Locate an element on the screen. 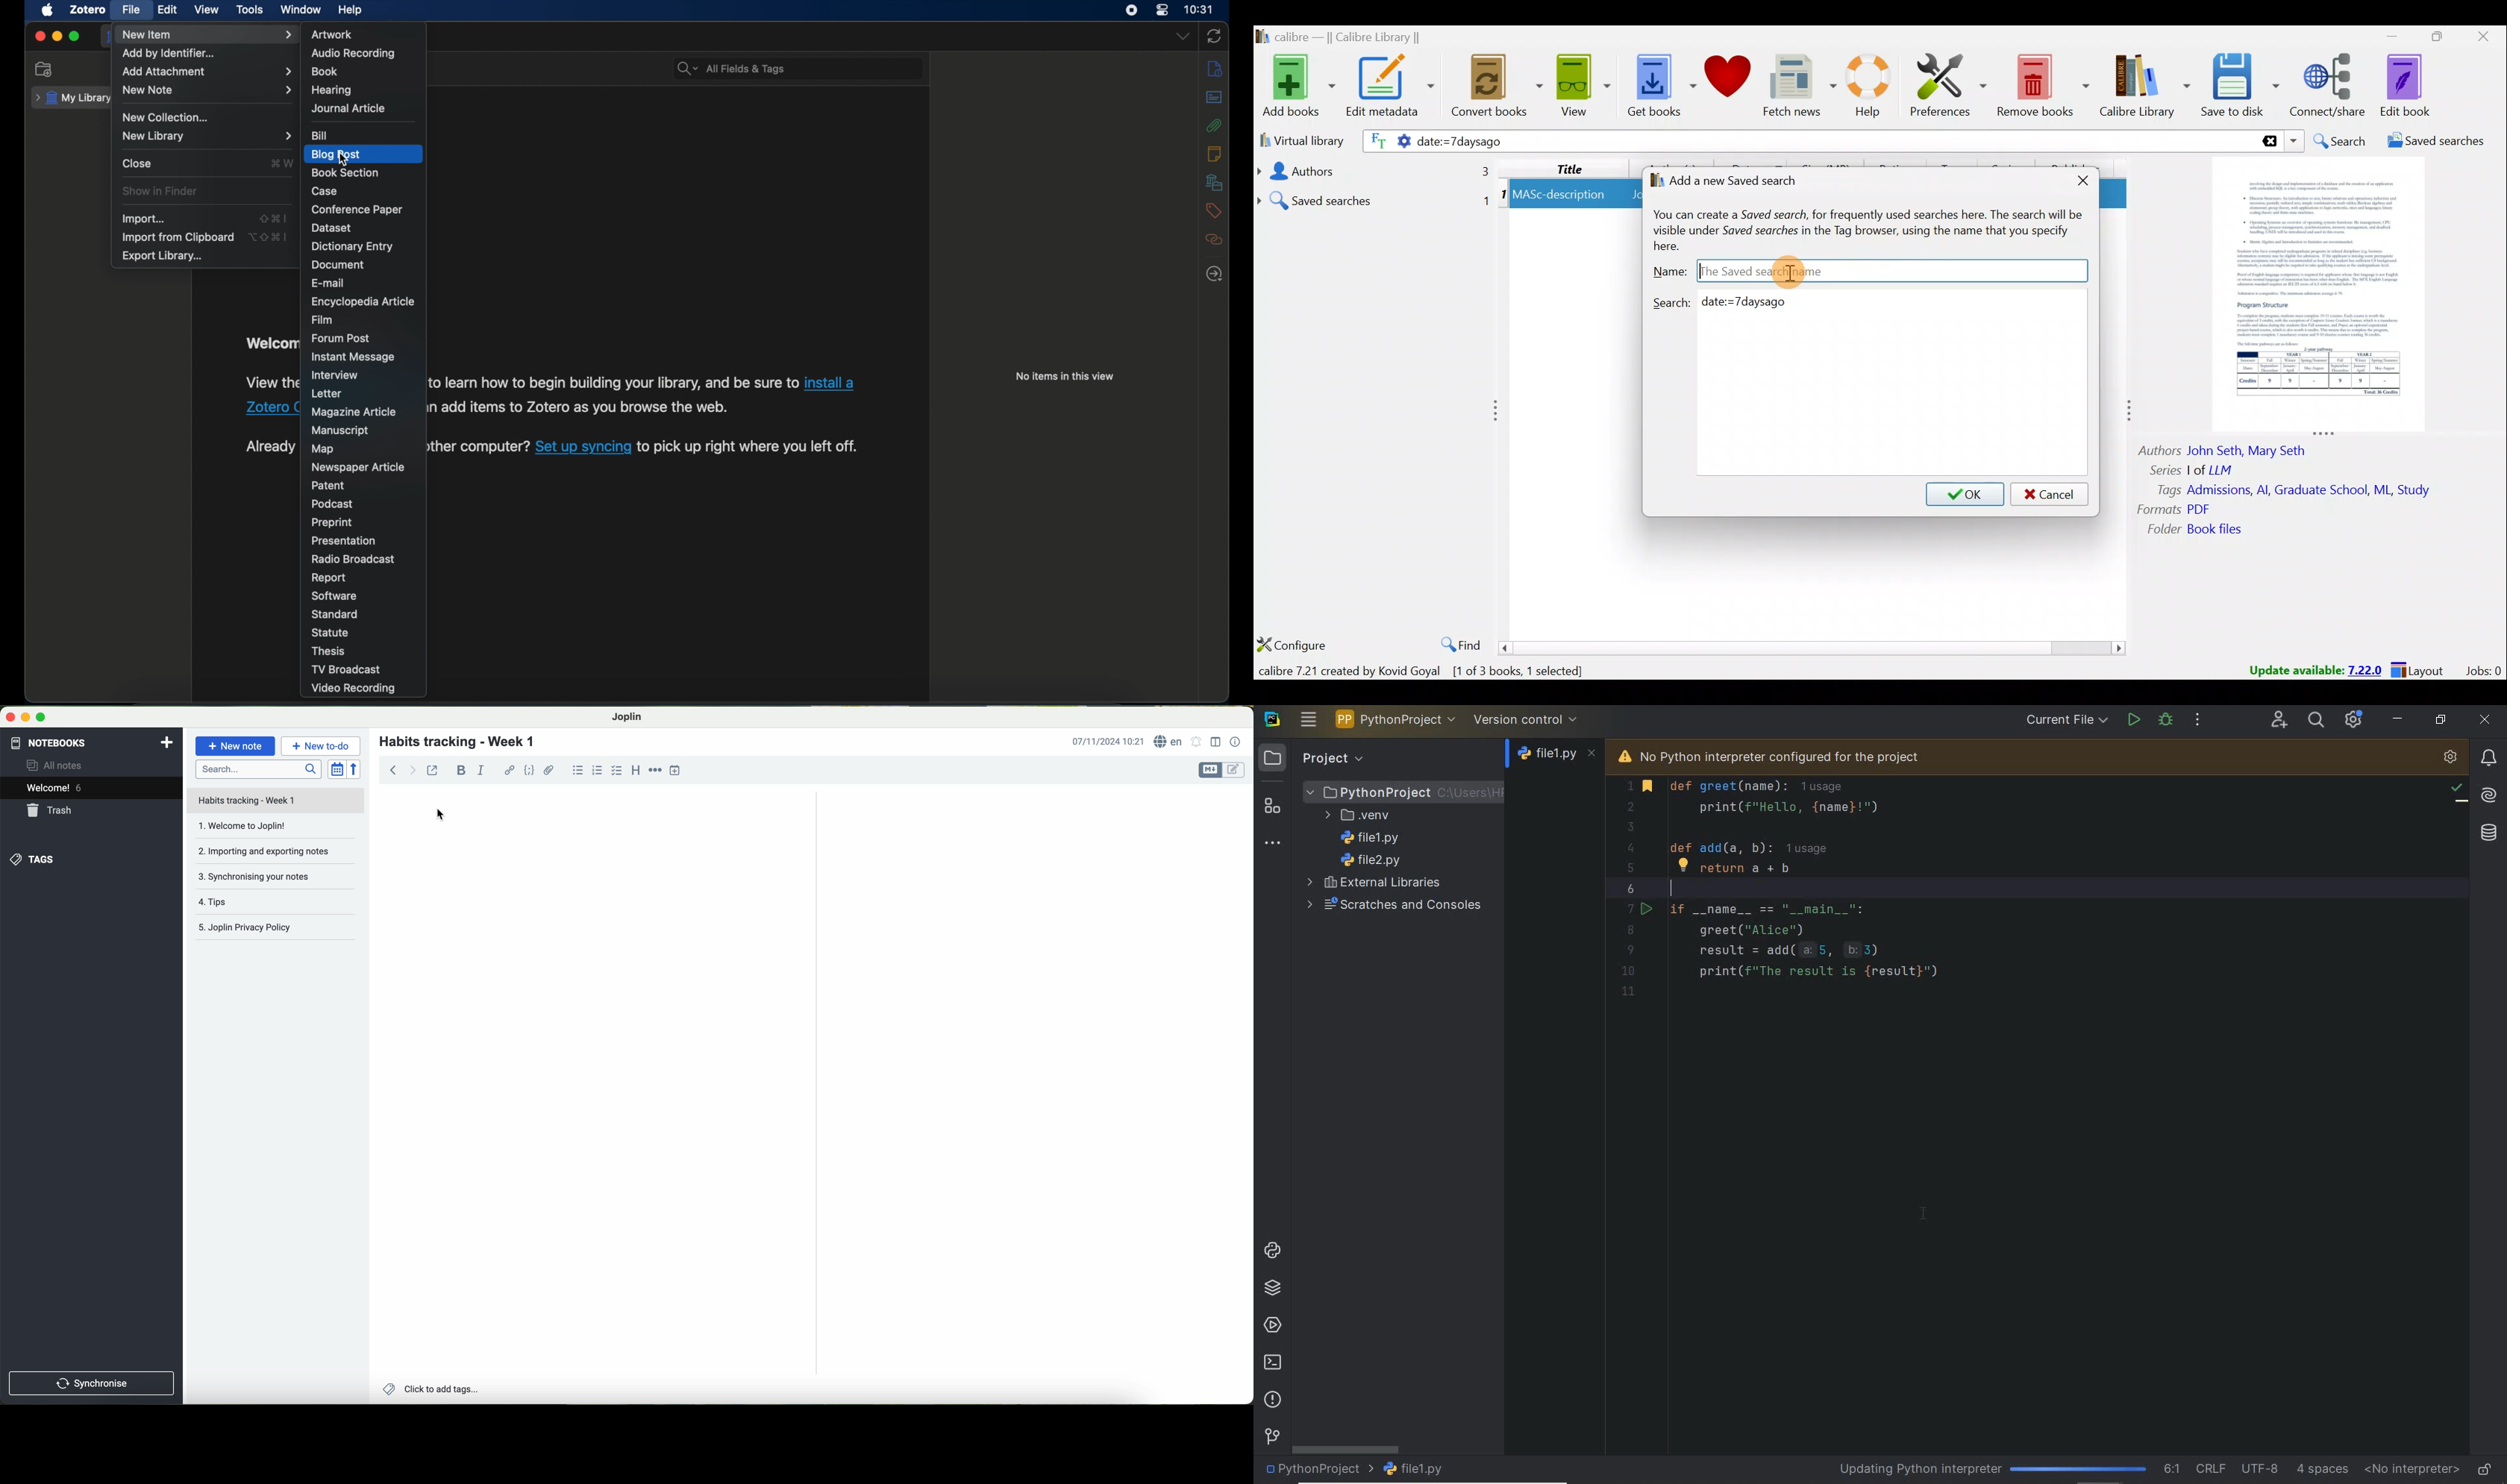 This screenshot has height=1484, width=2520. show in finder is located at coordinates (159, 191).